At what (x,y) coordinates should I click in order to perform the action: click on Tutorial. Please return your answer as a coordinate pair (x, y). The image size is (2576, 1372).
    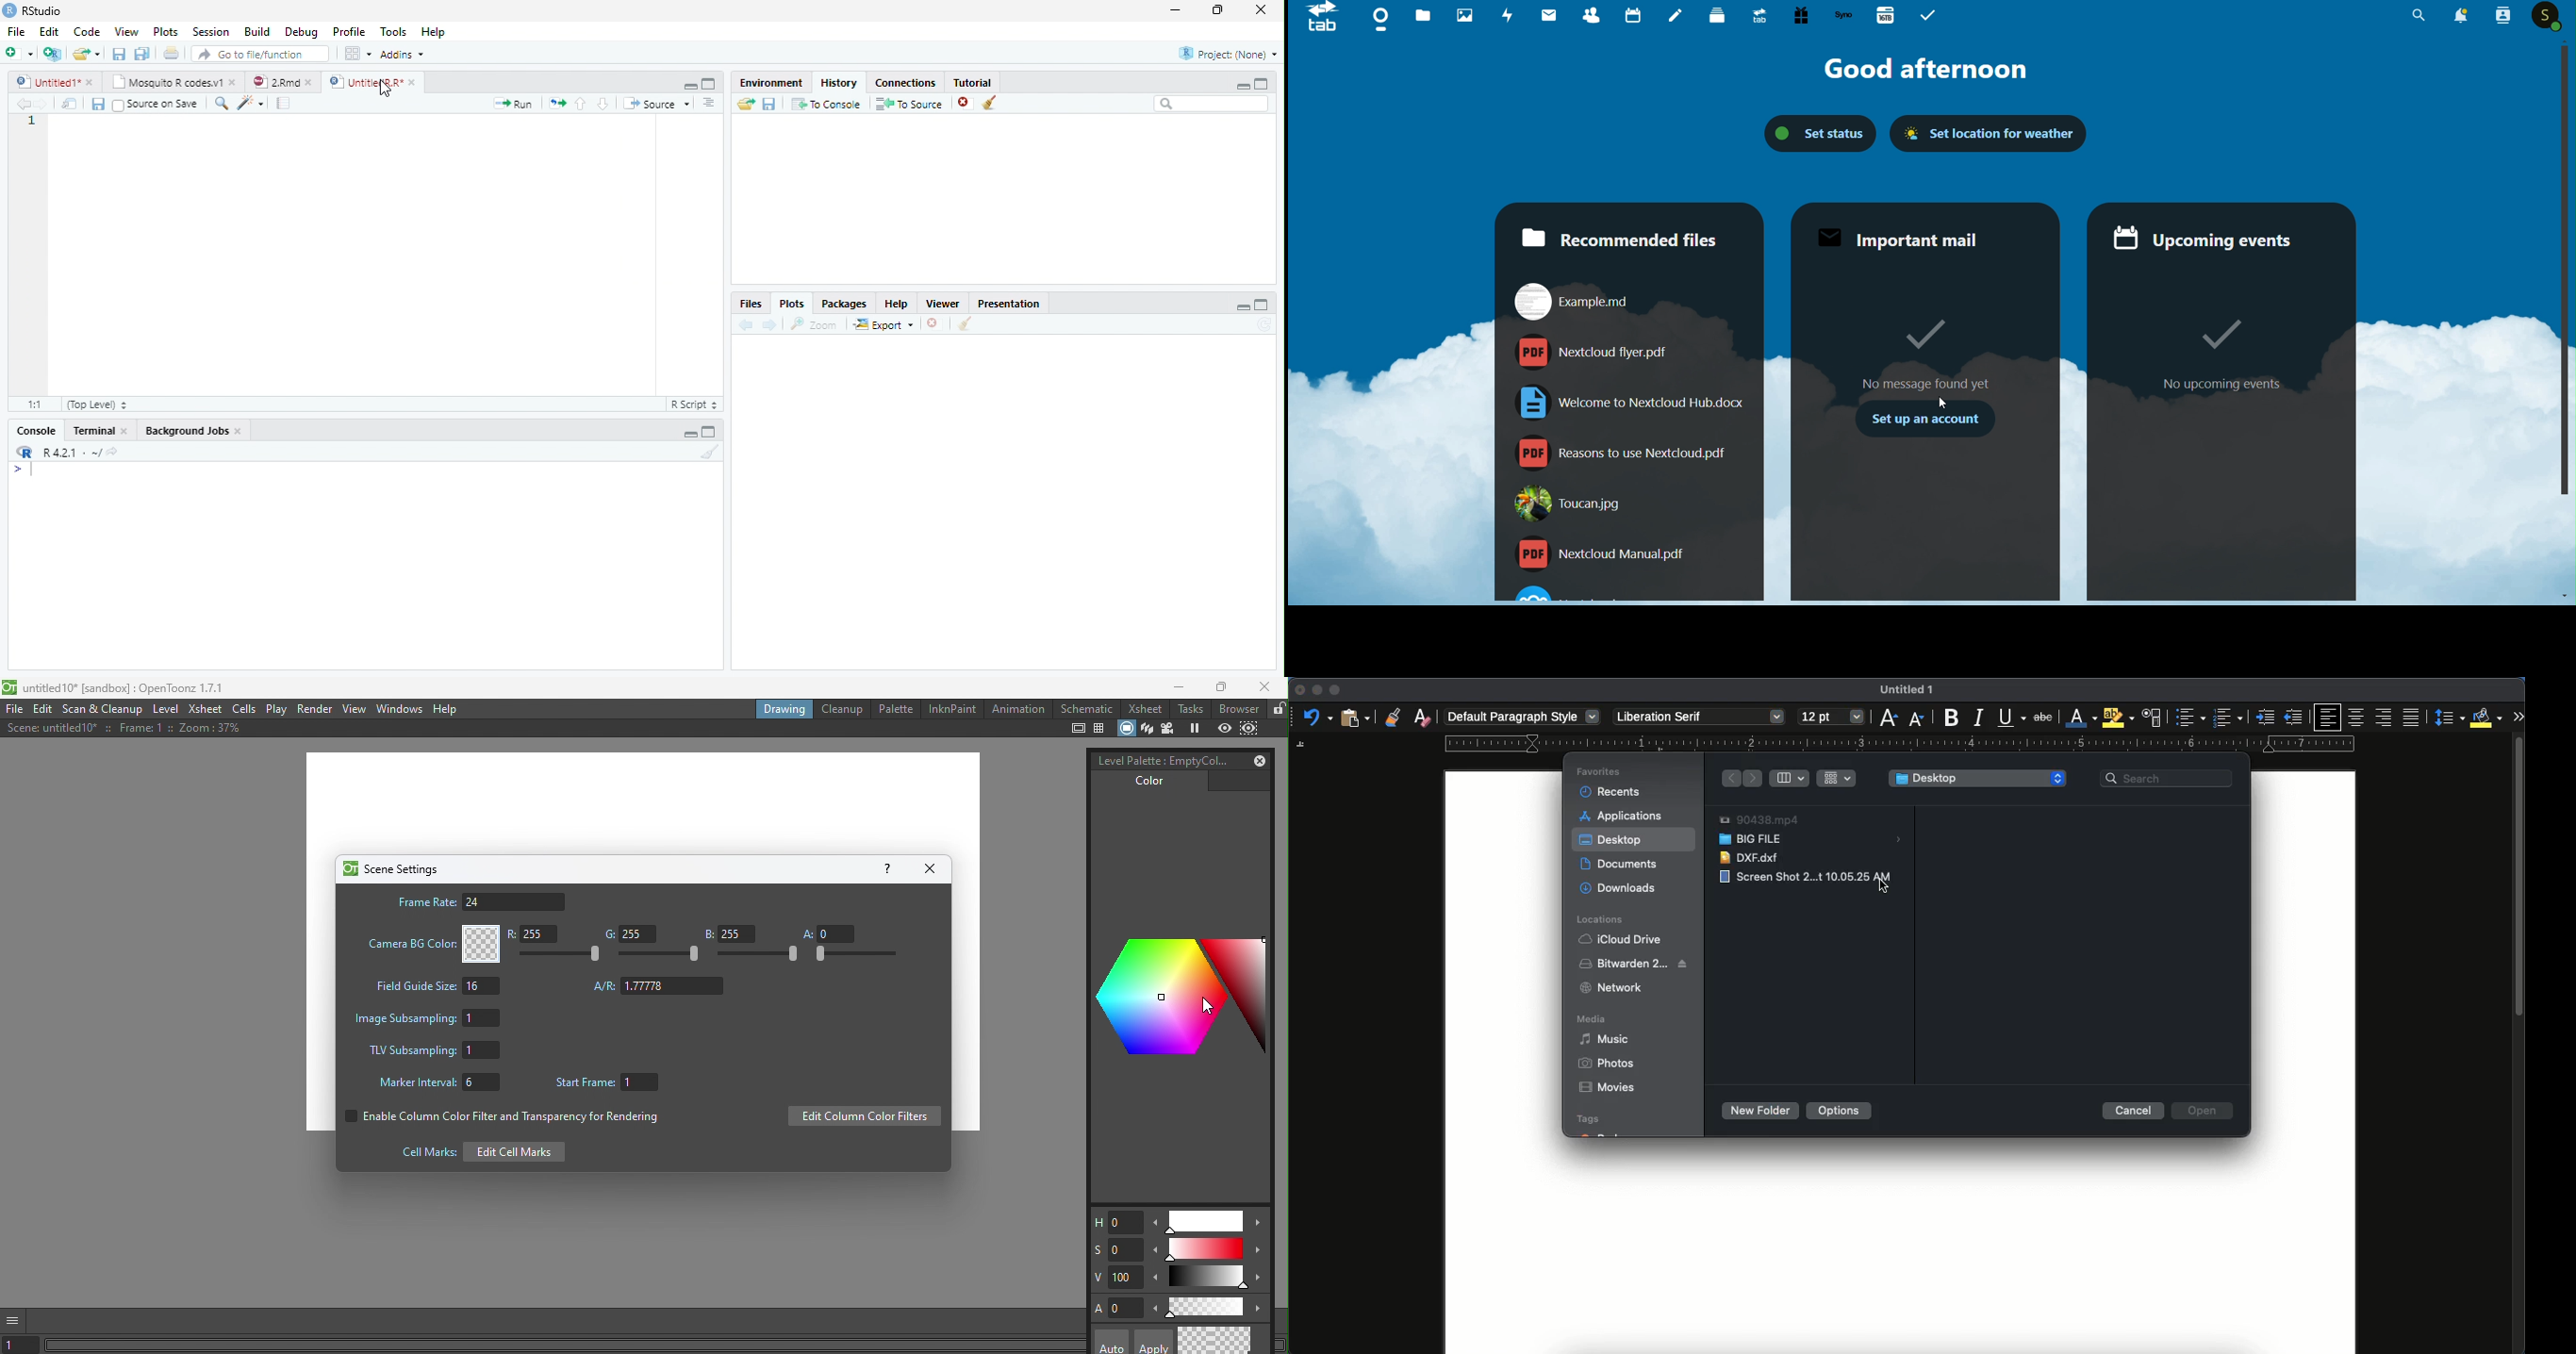
    Looking at the image, I should click on (973, 83).